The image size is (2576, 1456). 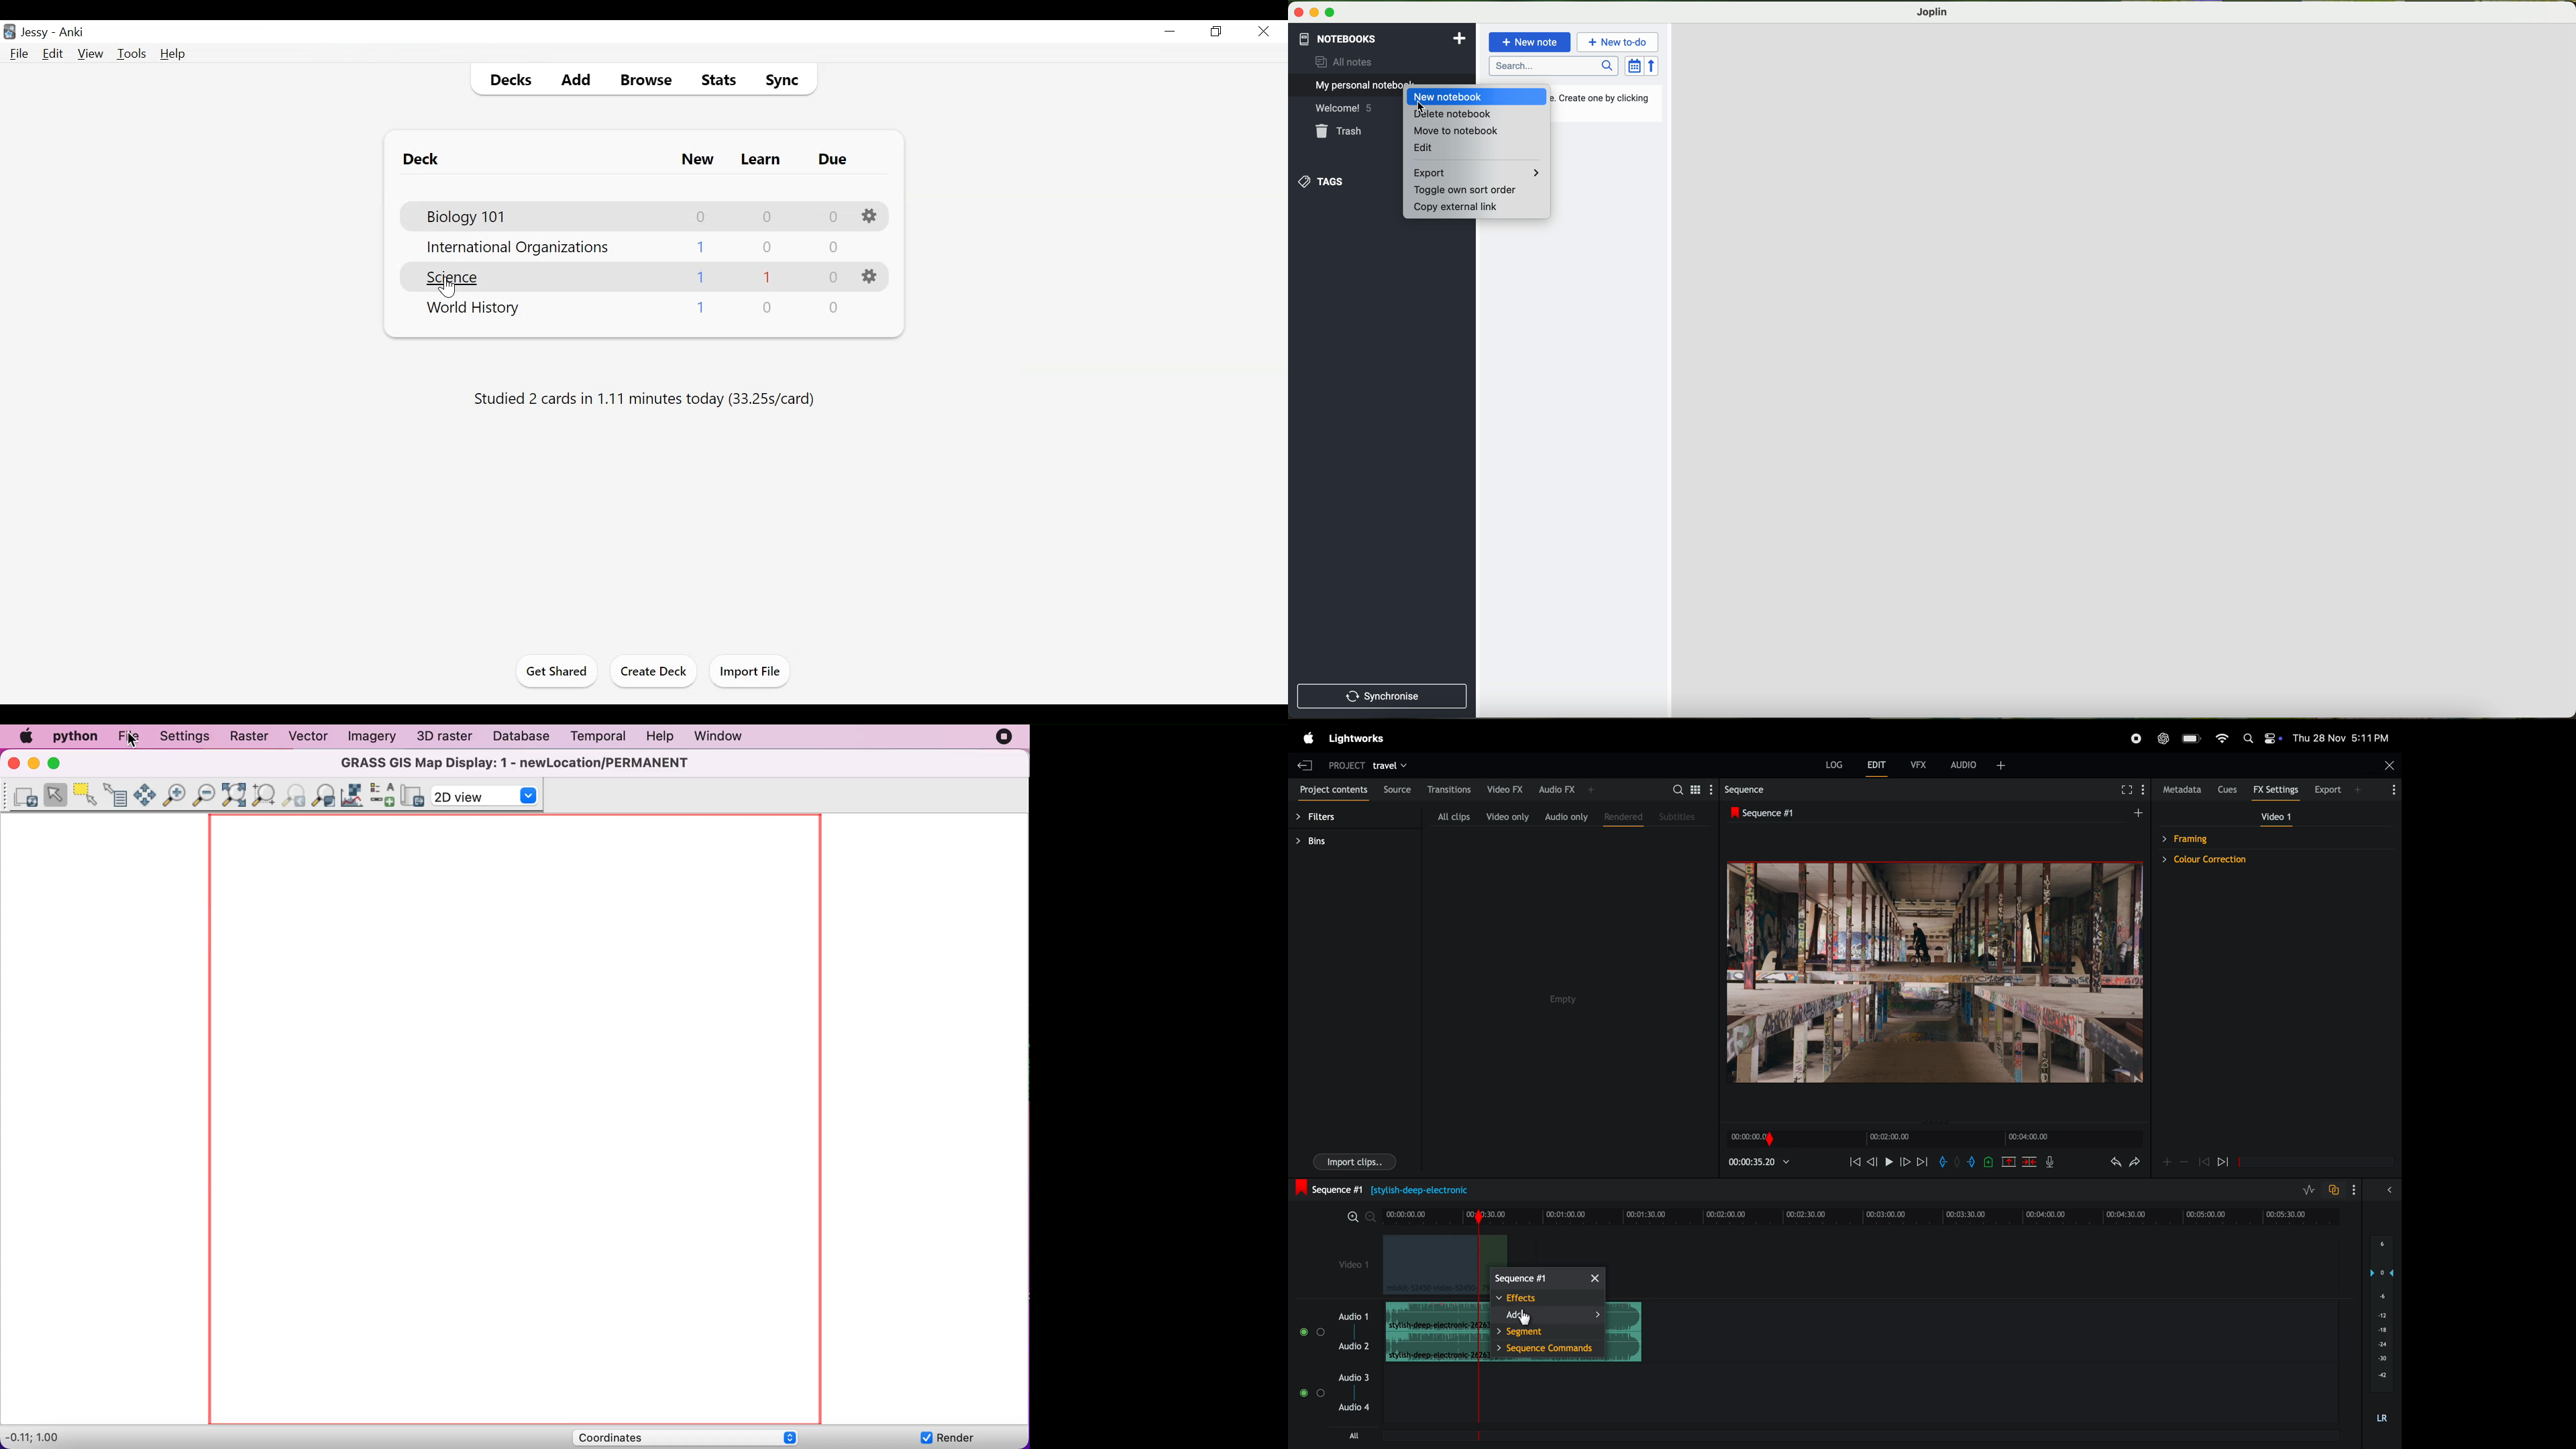 What do you see at coordinates (701, 309) in the screenshot?
I see `New Cards Count` at bounding box center [701, 309].